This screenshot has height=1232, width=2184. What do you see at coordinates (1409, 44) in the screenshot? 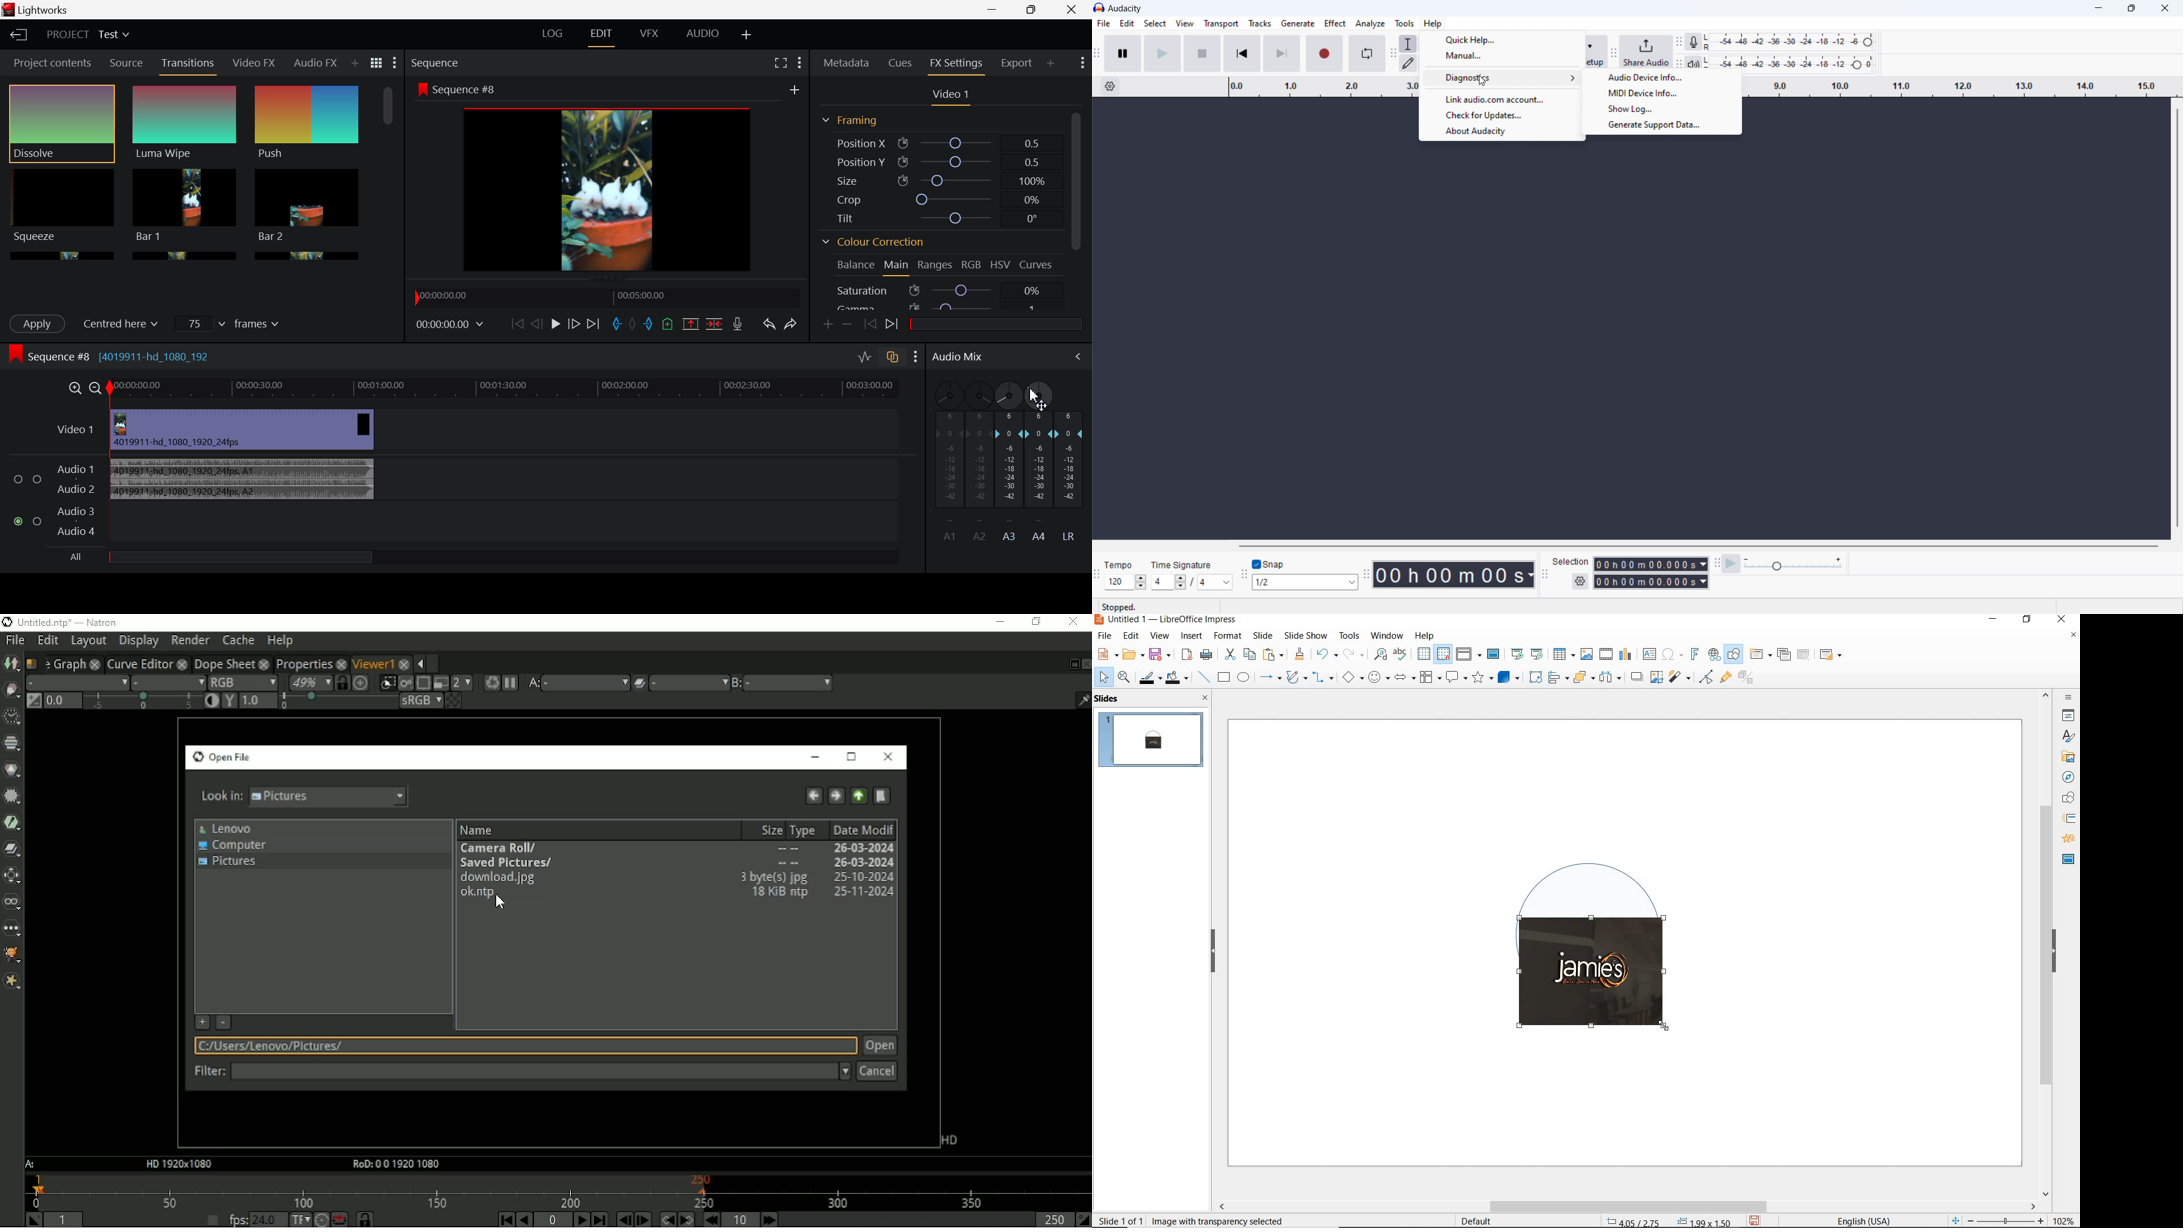
I see `selection tool` at bounding box center [1409, 44].